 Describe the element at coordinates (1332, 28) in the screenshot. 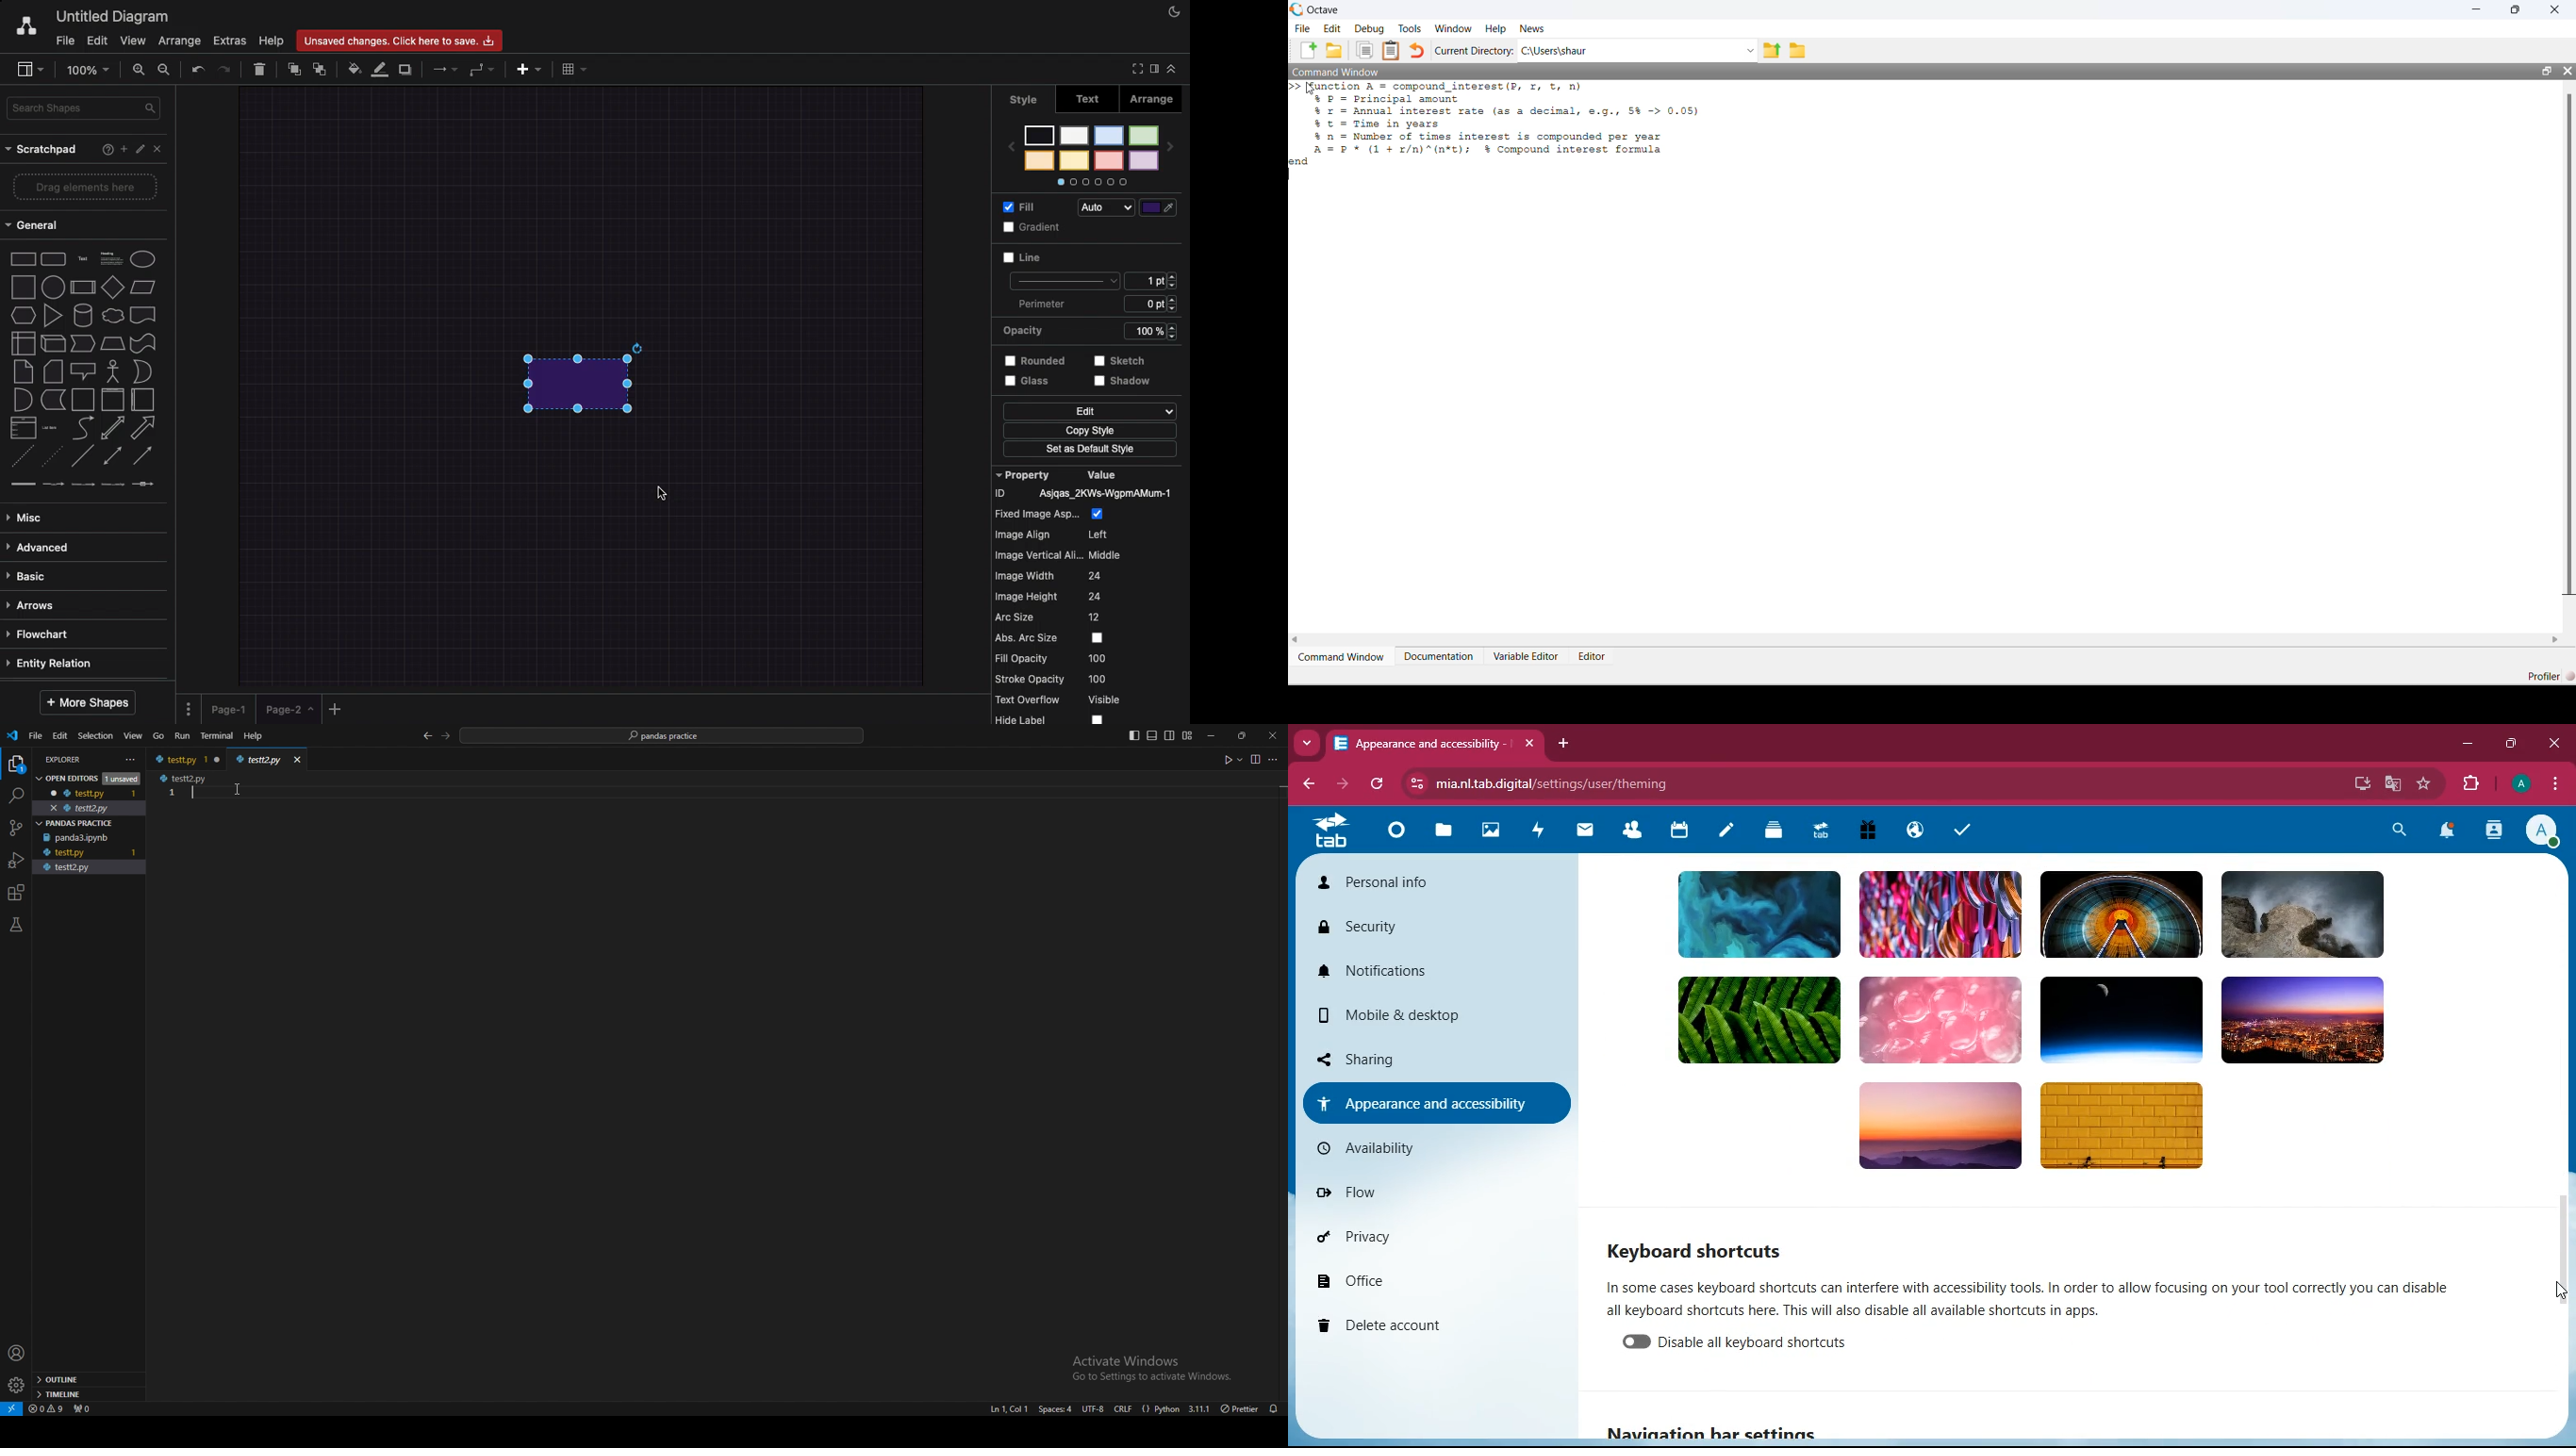

I see `Edit` at that location.